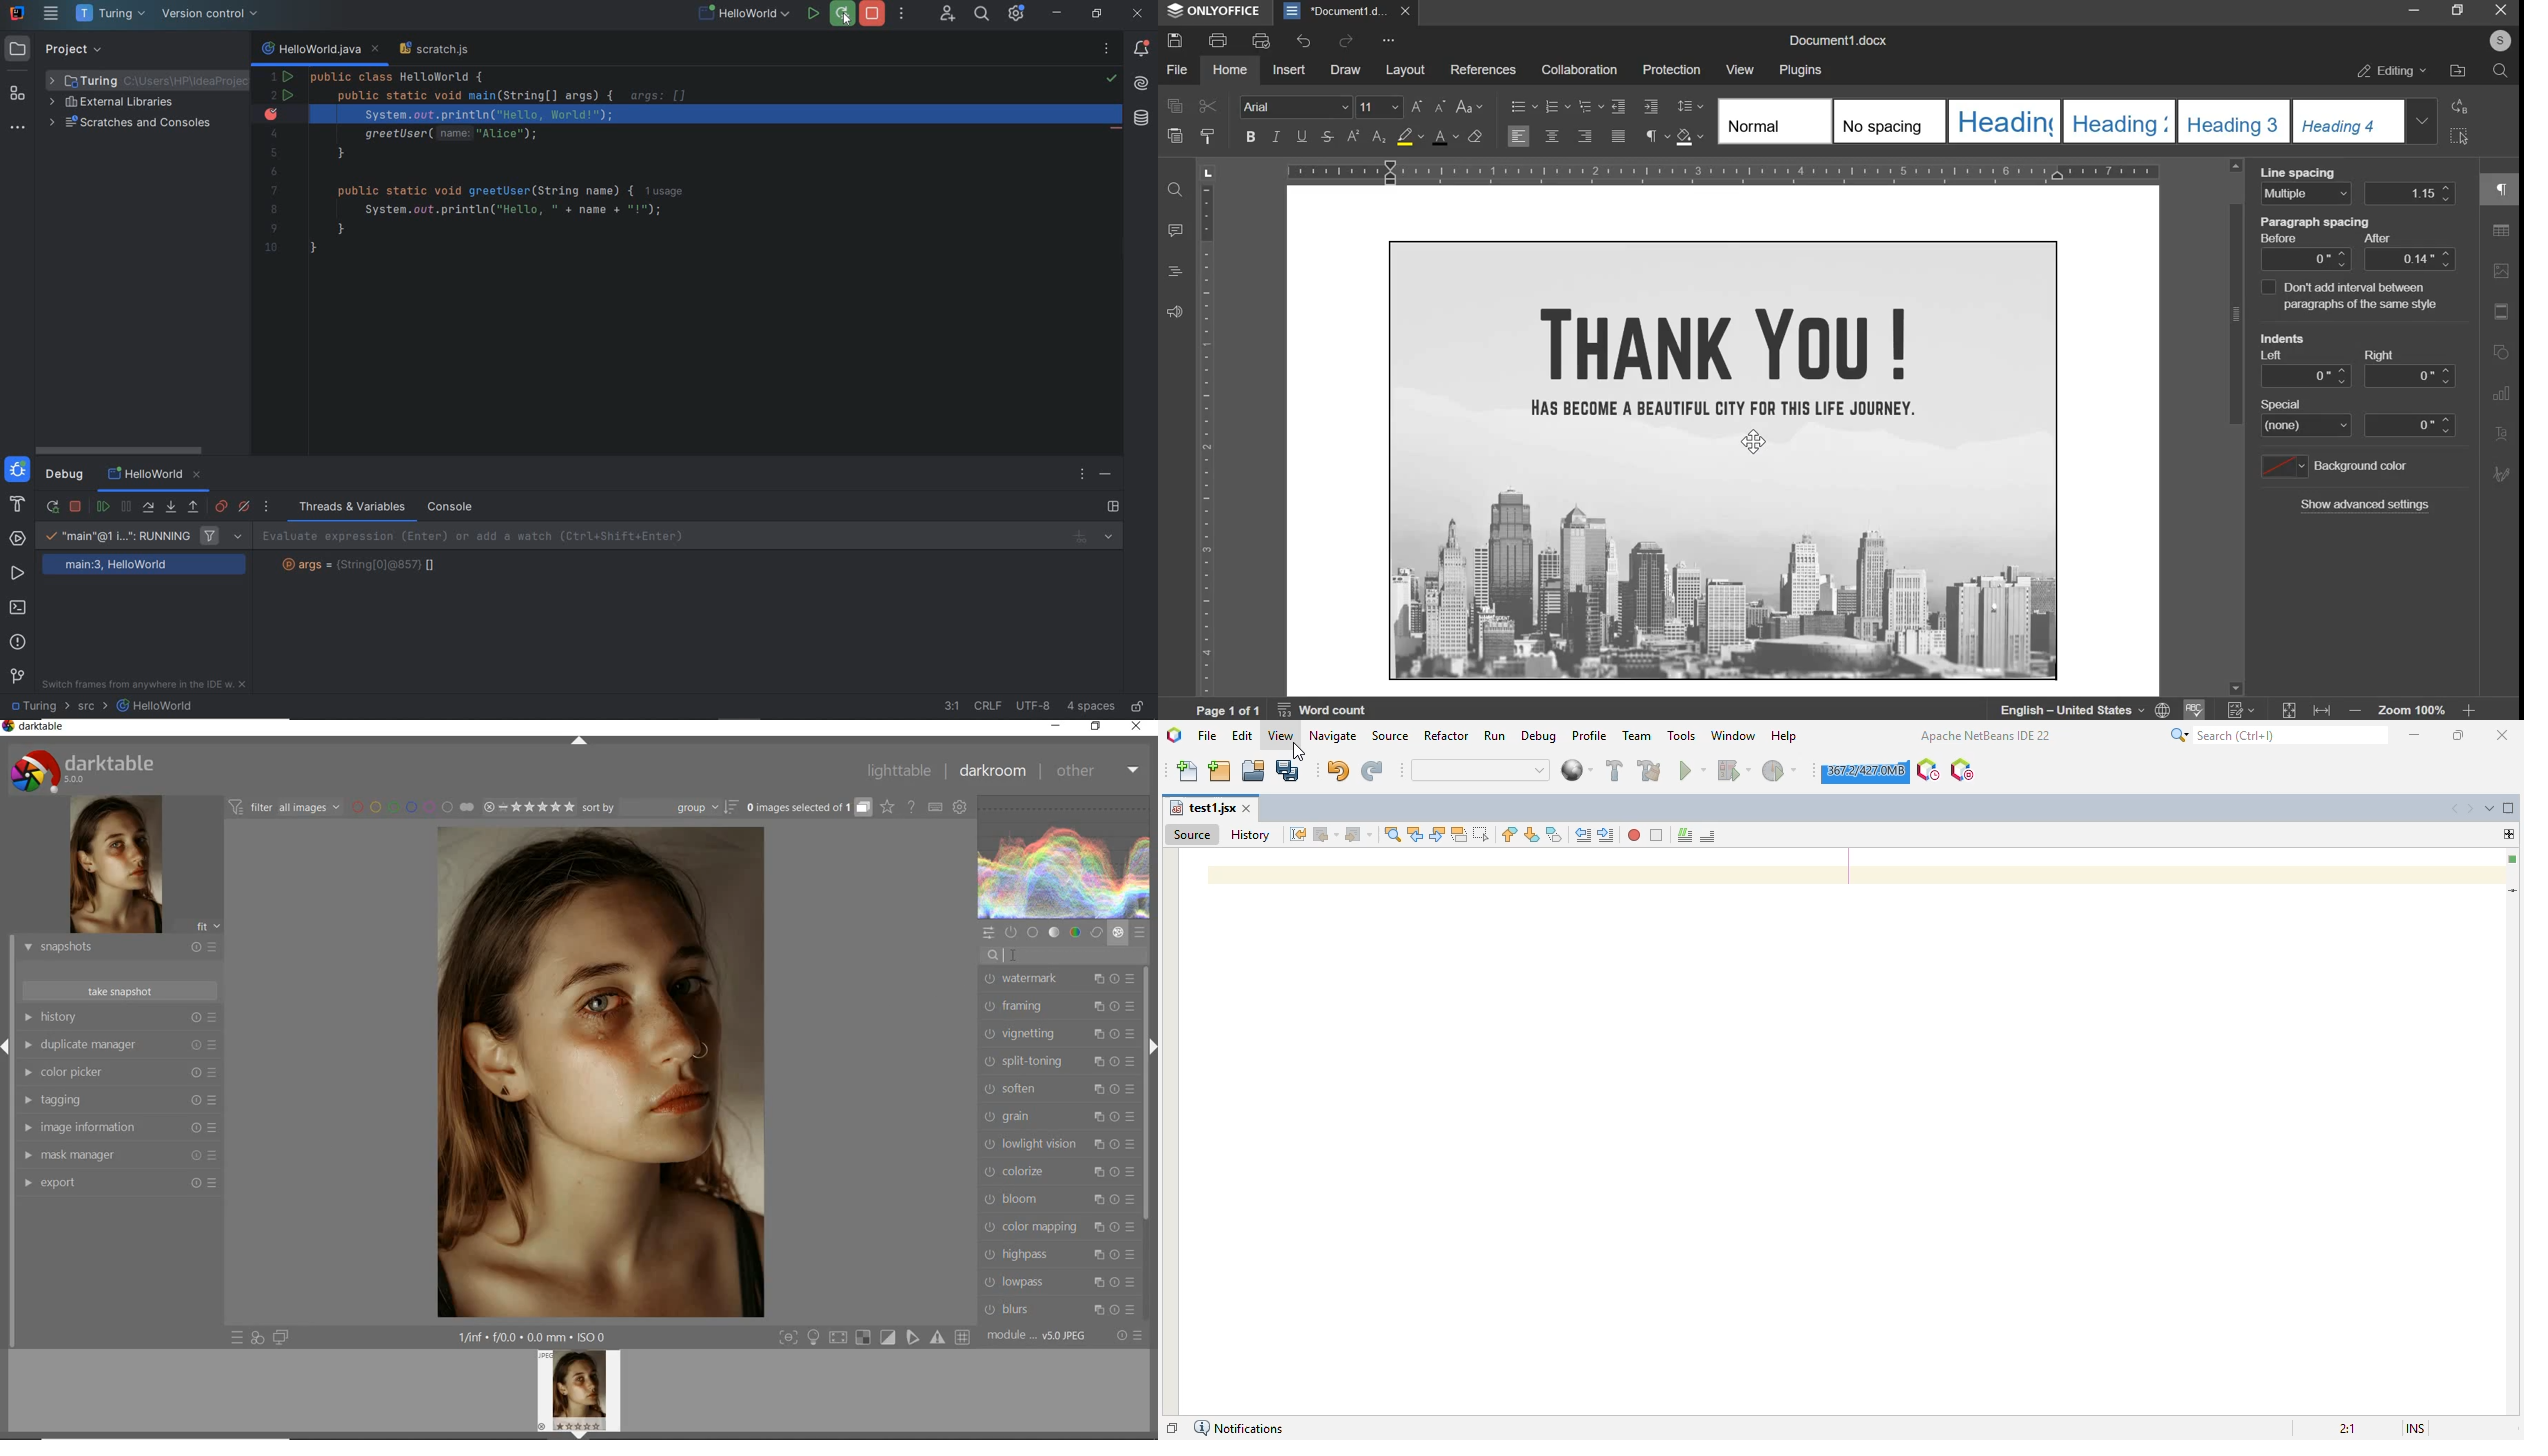 The height and width of the screenshot is (1456, 2548). What do you see at coordinates (1289, 69) in the screenshot?
I see `insert` at bounding box center [1289, 69].